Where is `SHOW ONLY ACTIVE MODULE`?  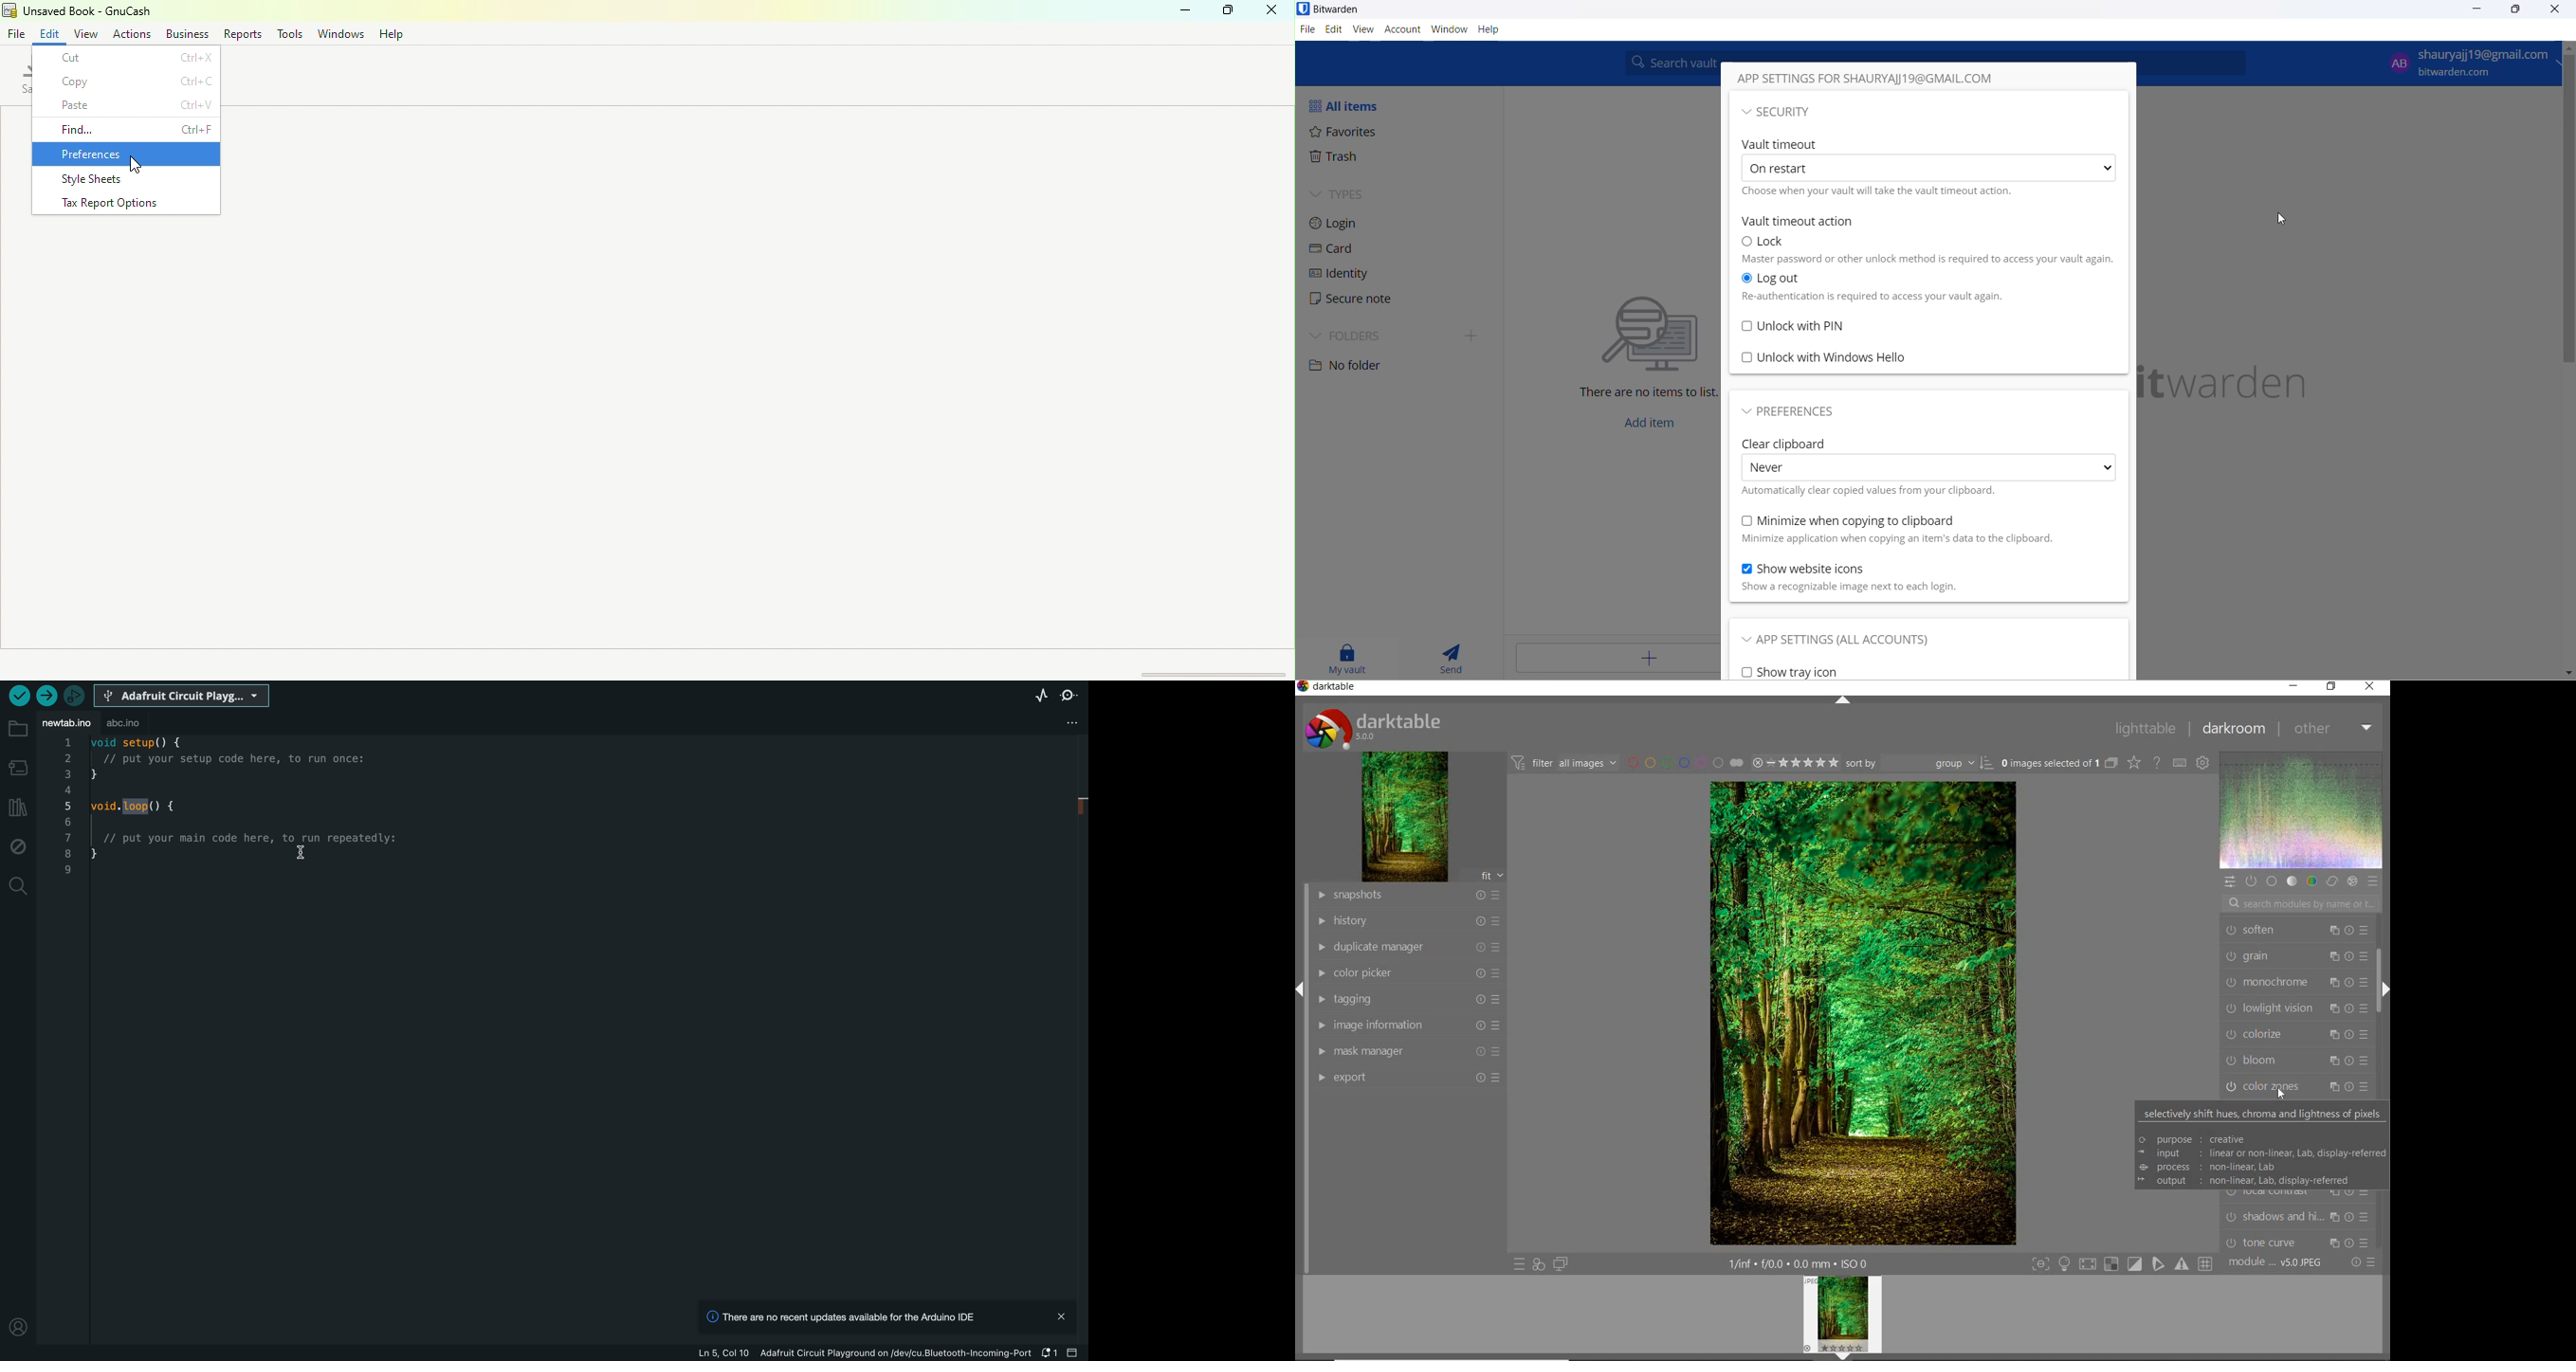 SHOW ONLY ACTIVE MODULE is located at coordinates (2252, 881).